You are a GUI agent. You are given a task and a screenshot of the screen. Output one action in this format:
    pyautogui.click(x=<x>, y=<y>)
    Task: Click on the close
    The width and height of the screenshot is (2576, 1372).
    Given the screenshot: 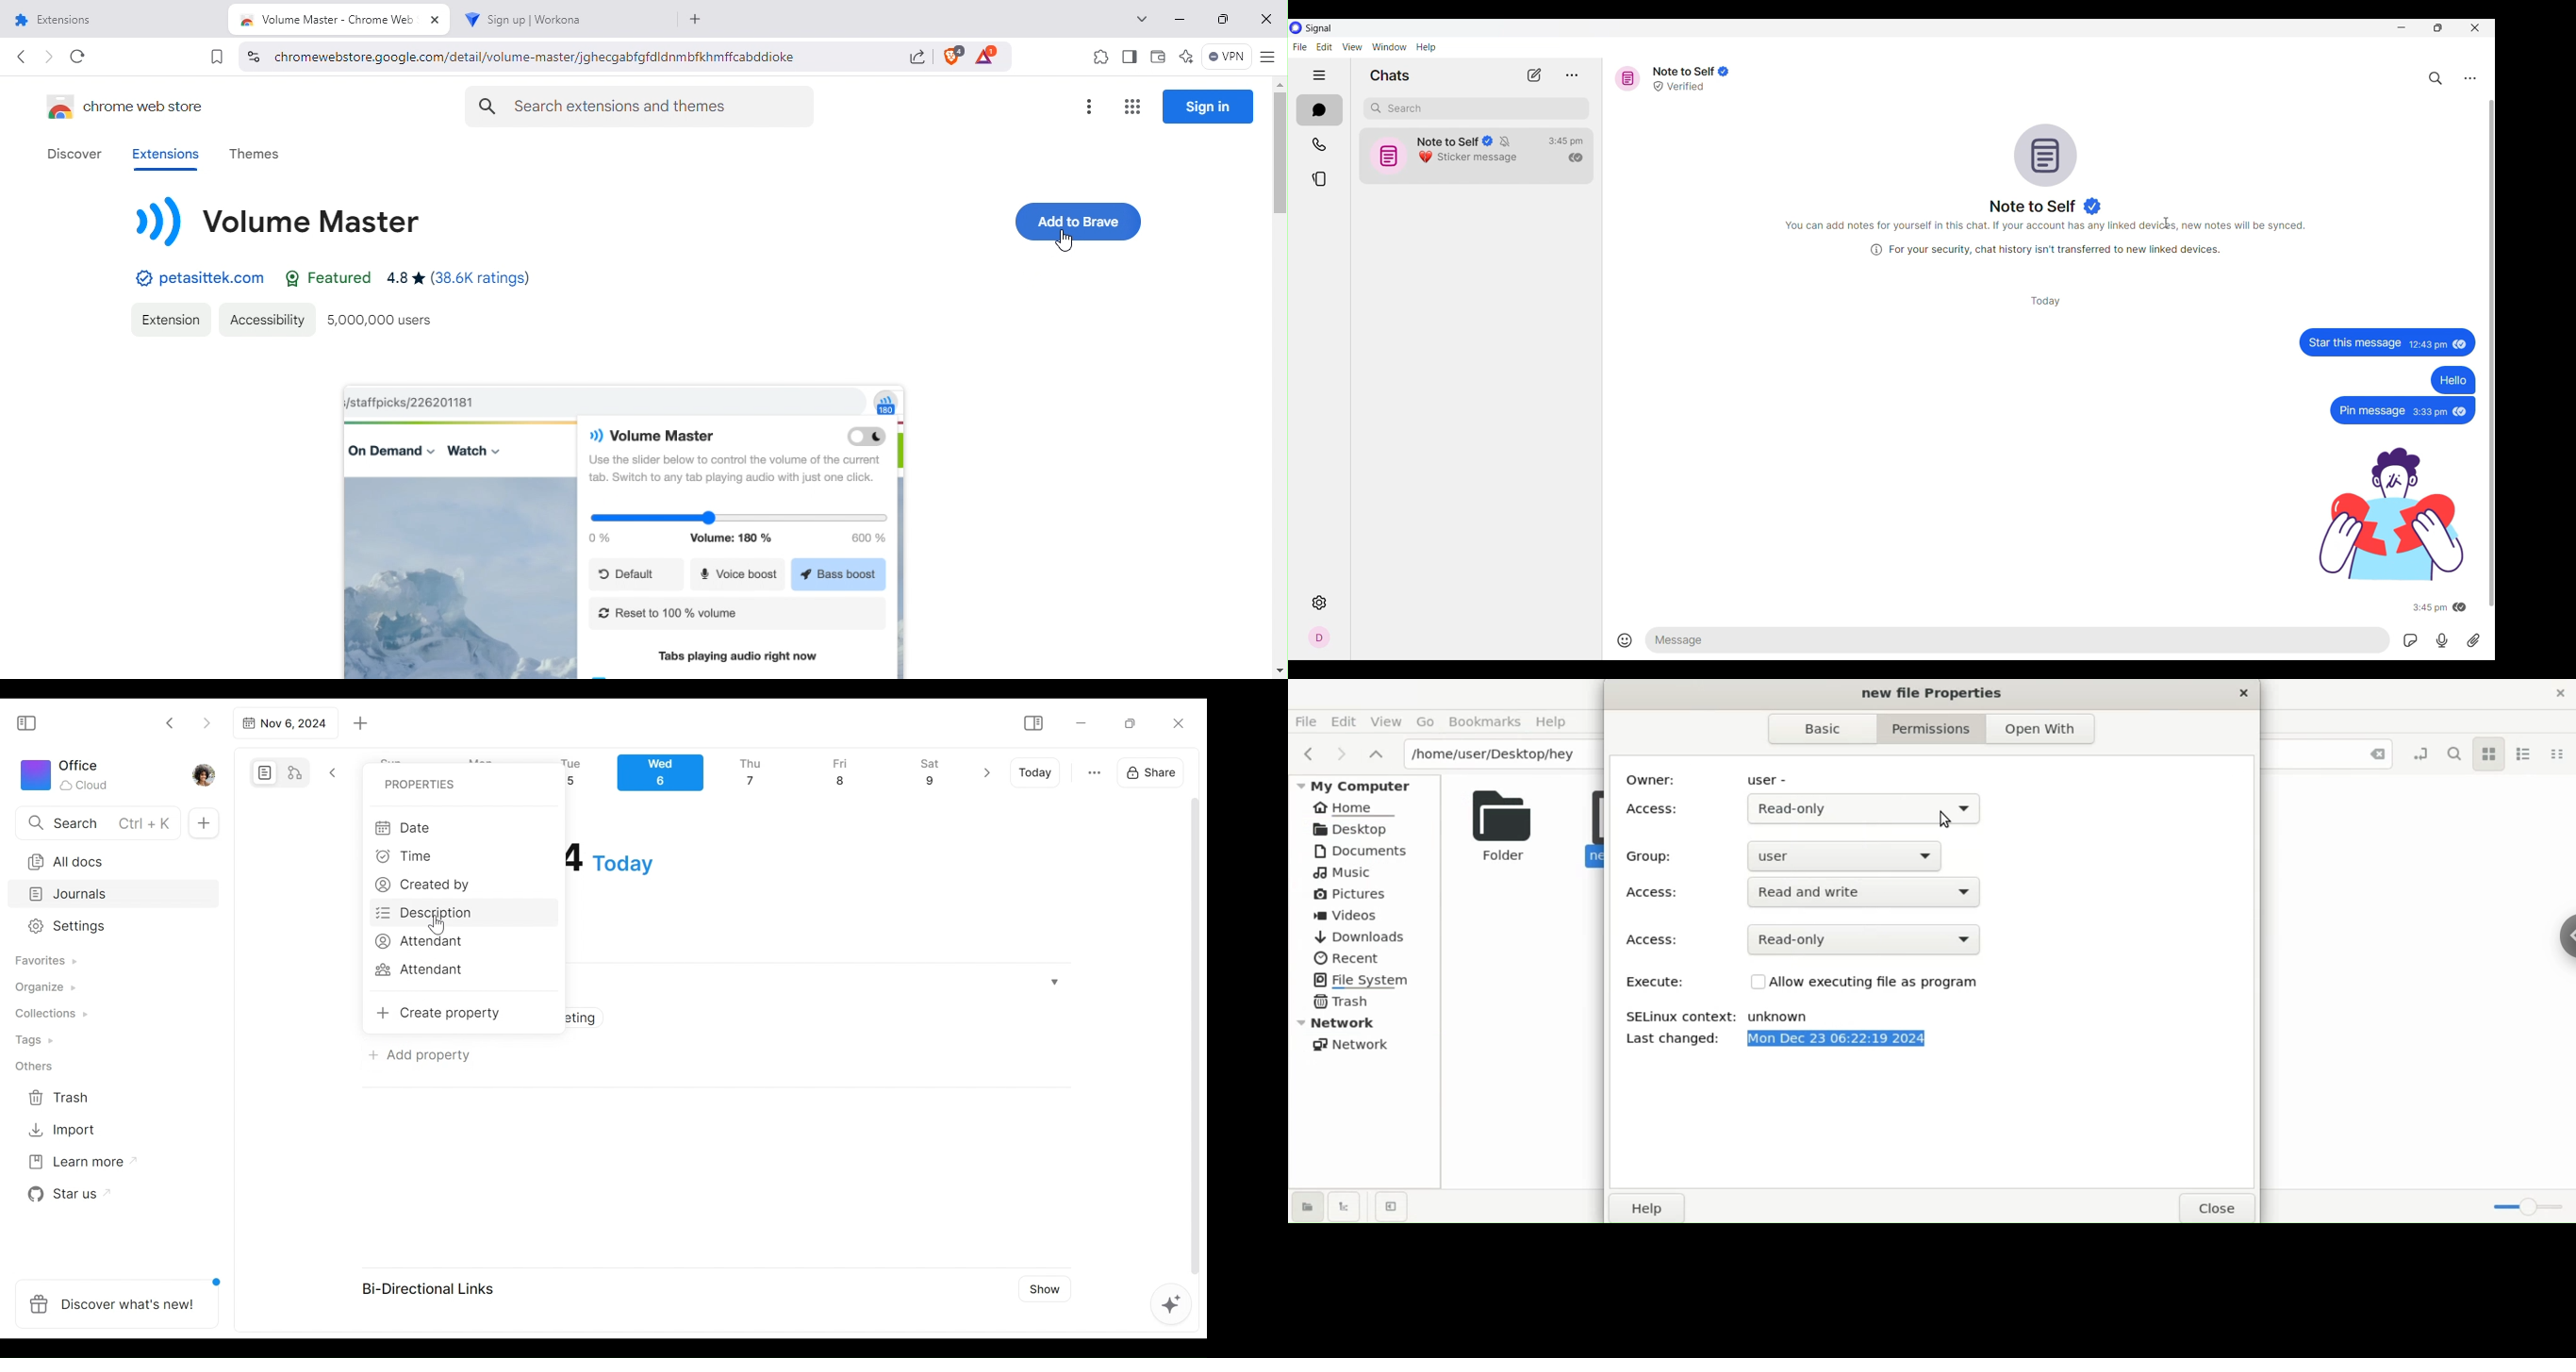 What is the action you would take?
    pyautogui.click(x=2220, y=1209)
    